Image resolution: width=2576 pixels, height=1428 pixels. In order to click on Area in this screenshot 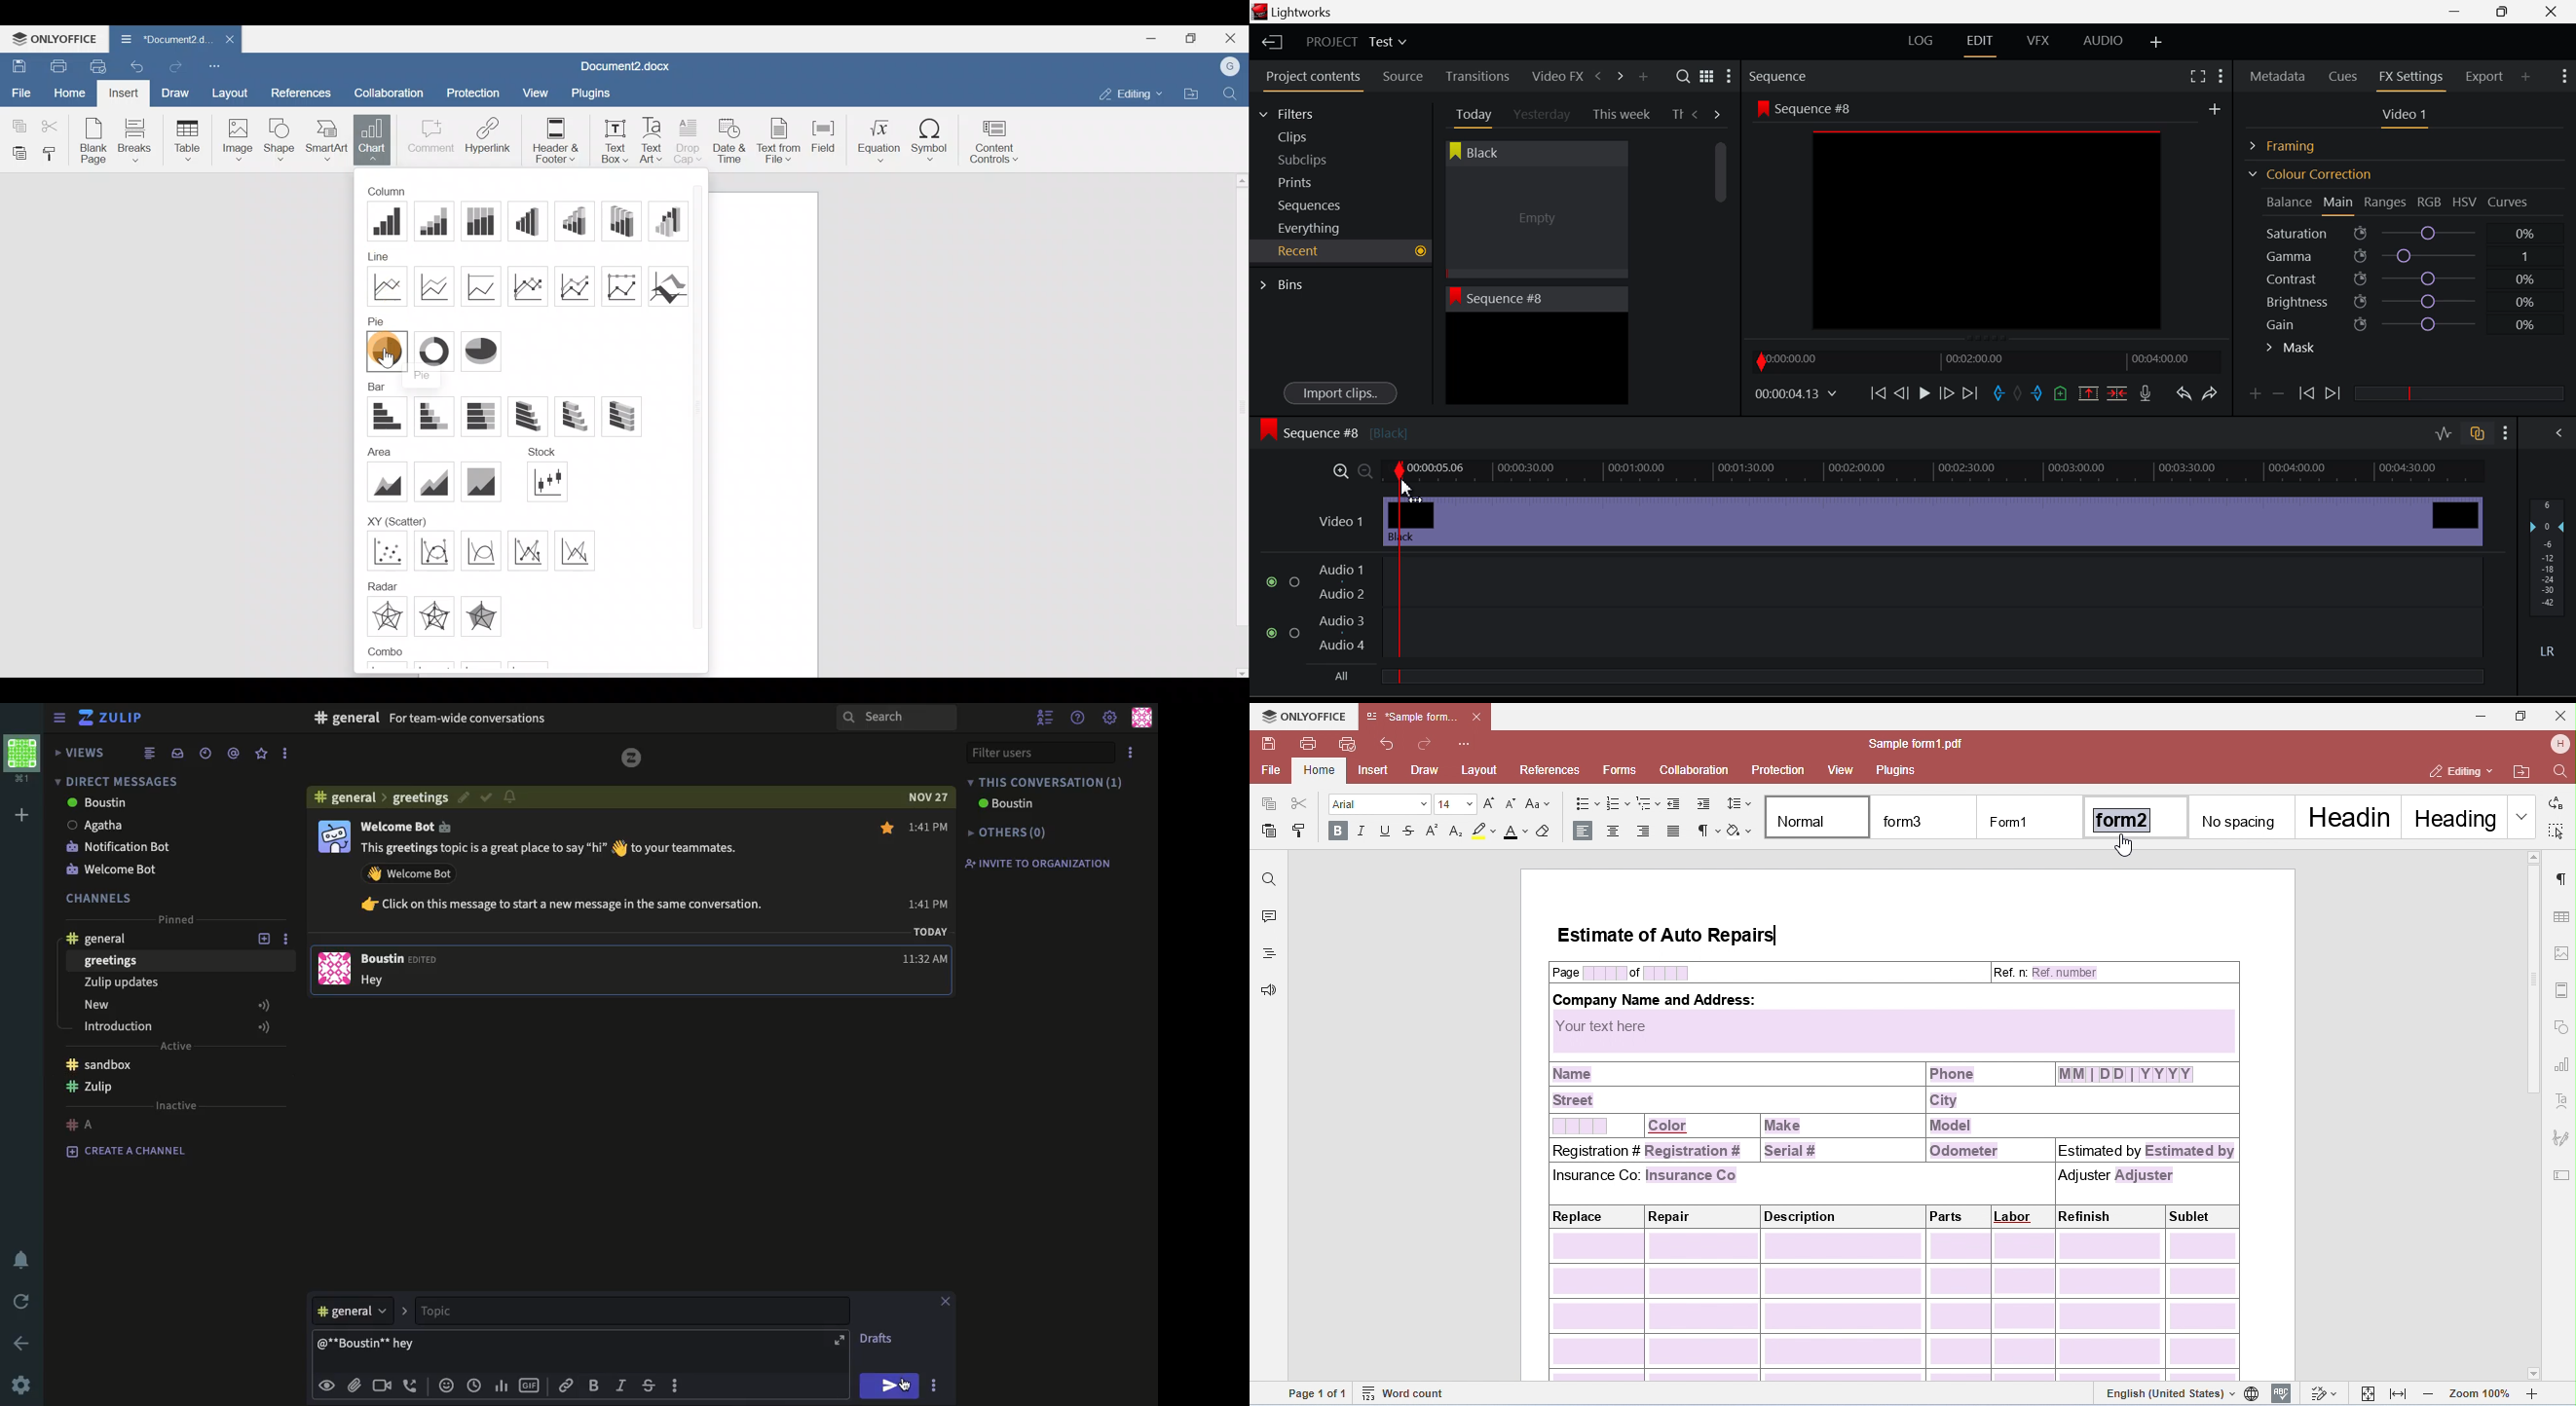, I will do `click(387, 482)`.